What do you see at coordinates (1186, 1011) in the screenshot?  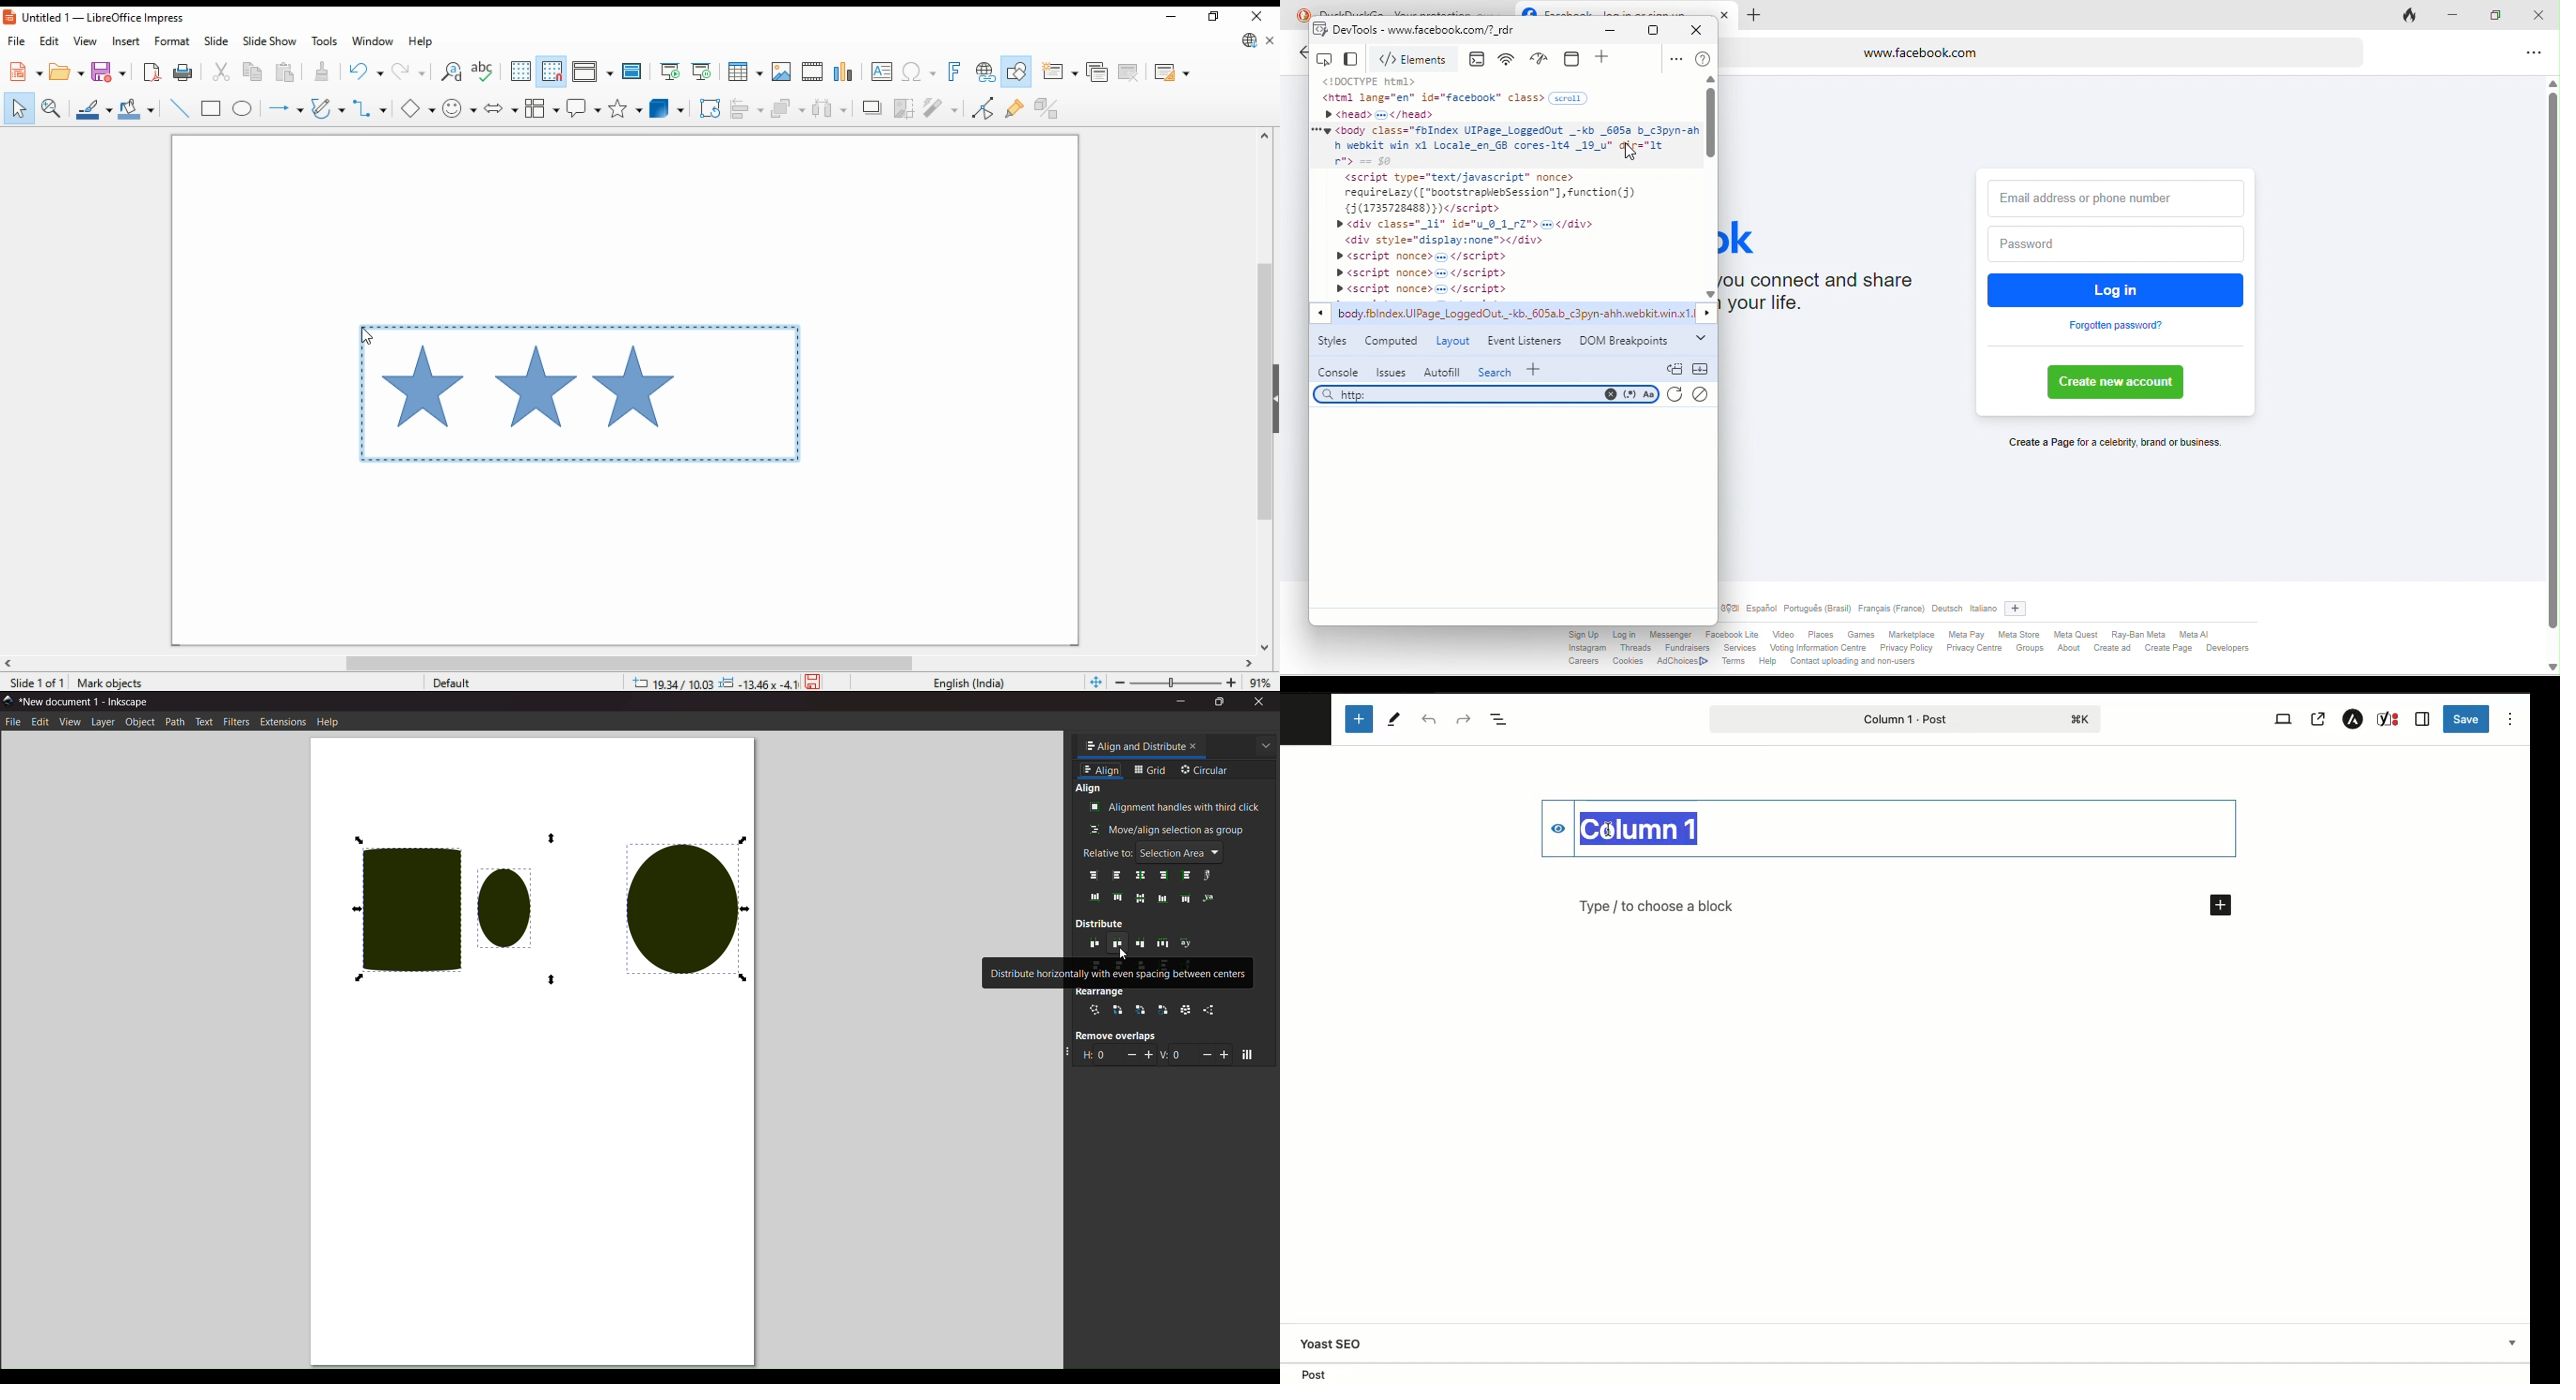 I see `randomize` at bounding box center [1186, 1011].